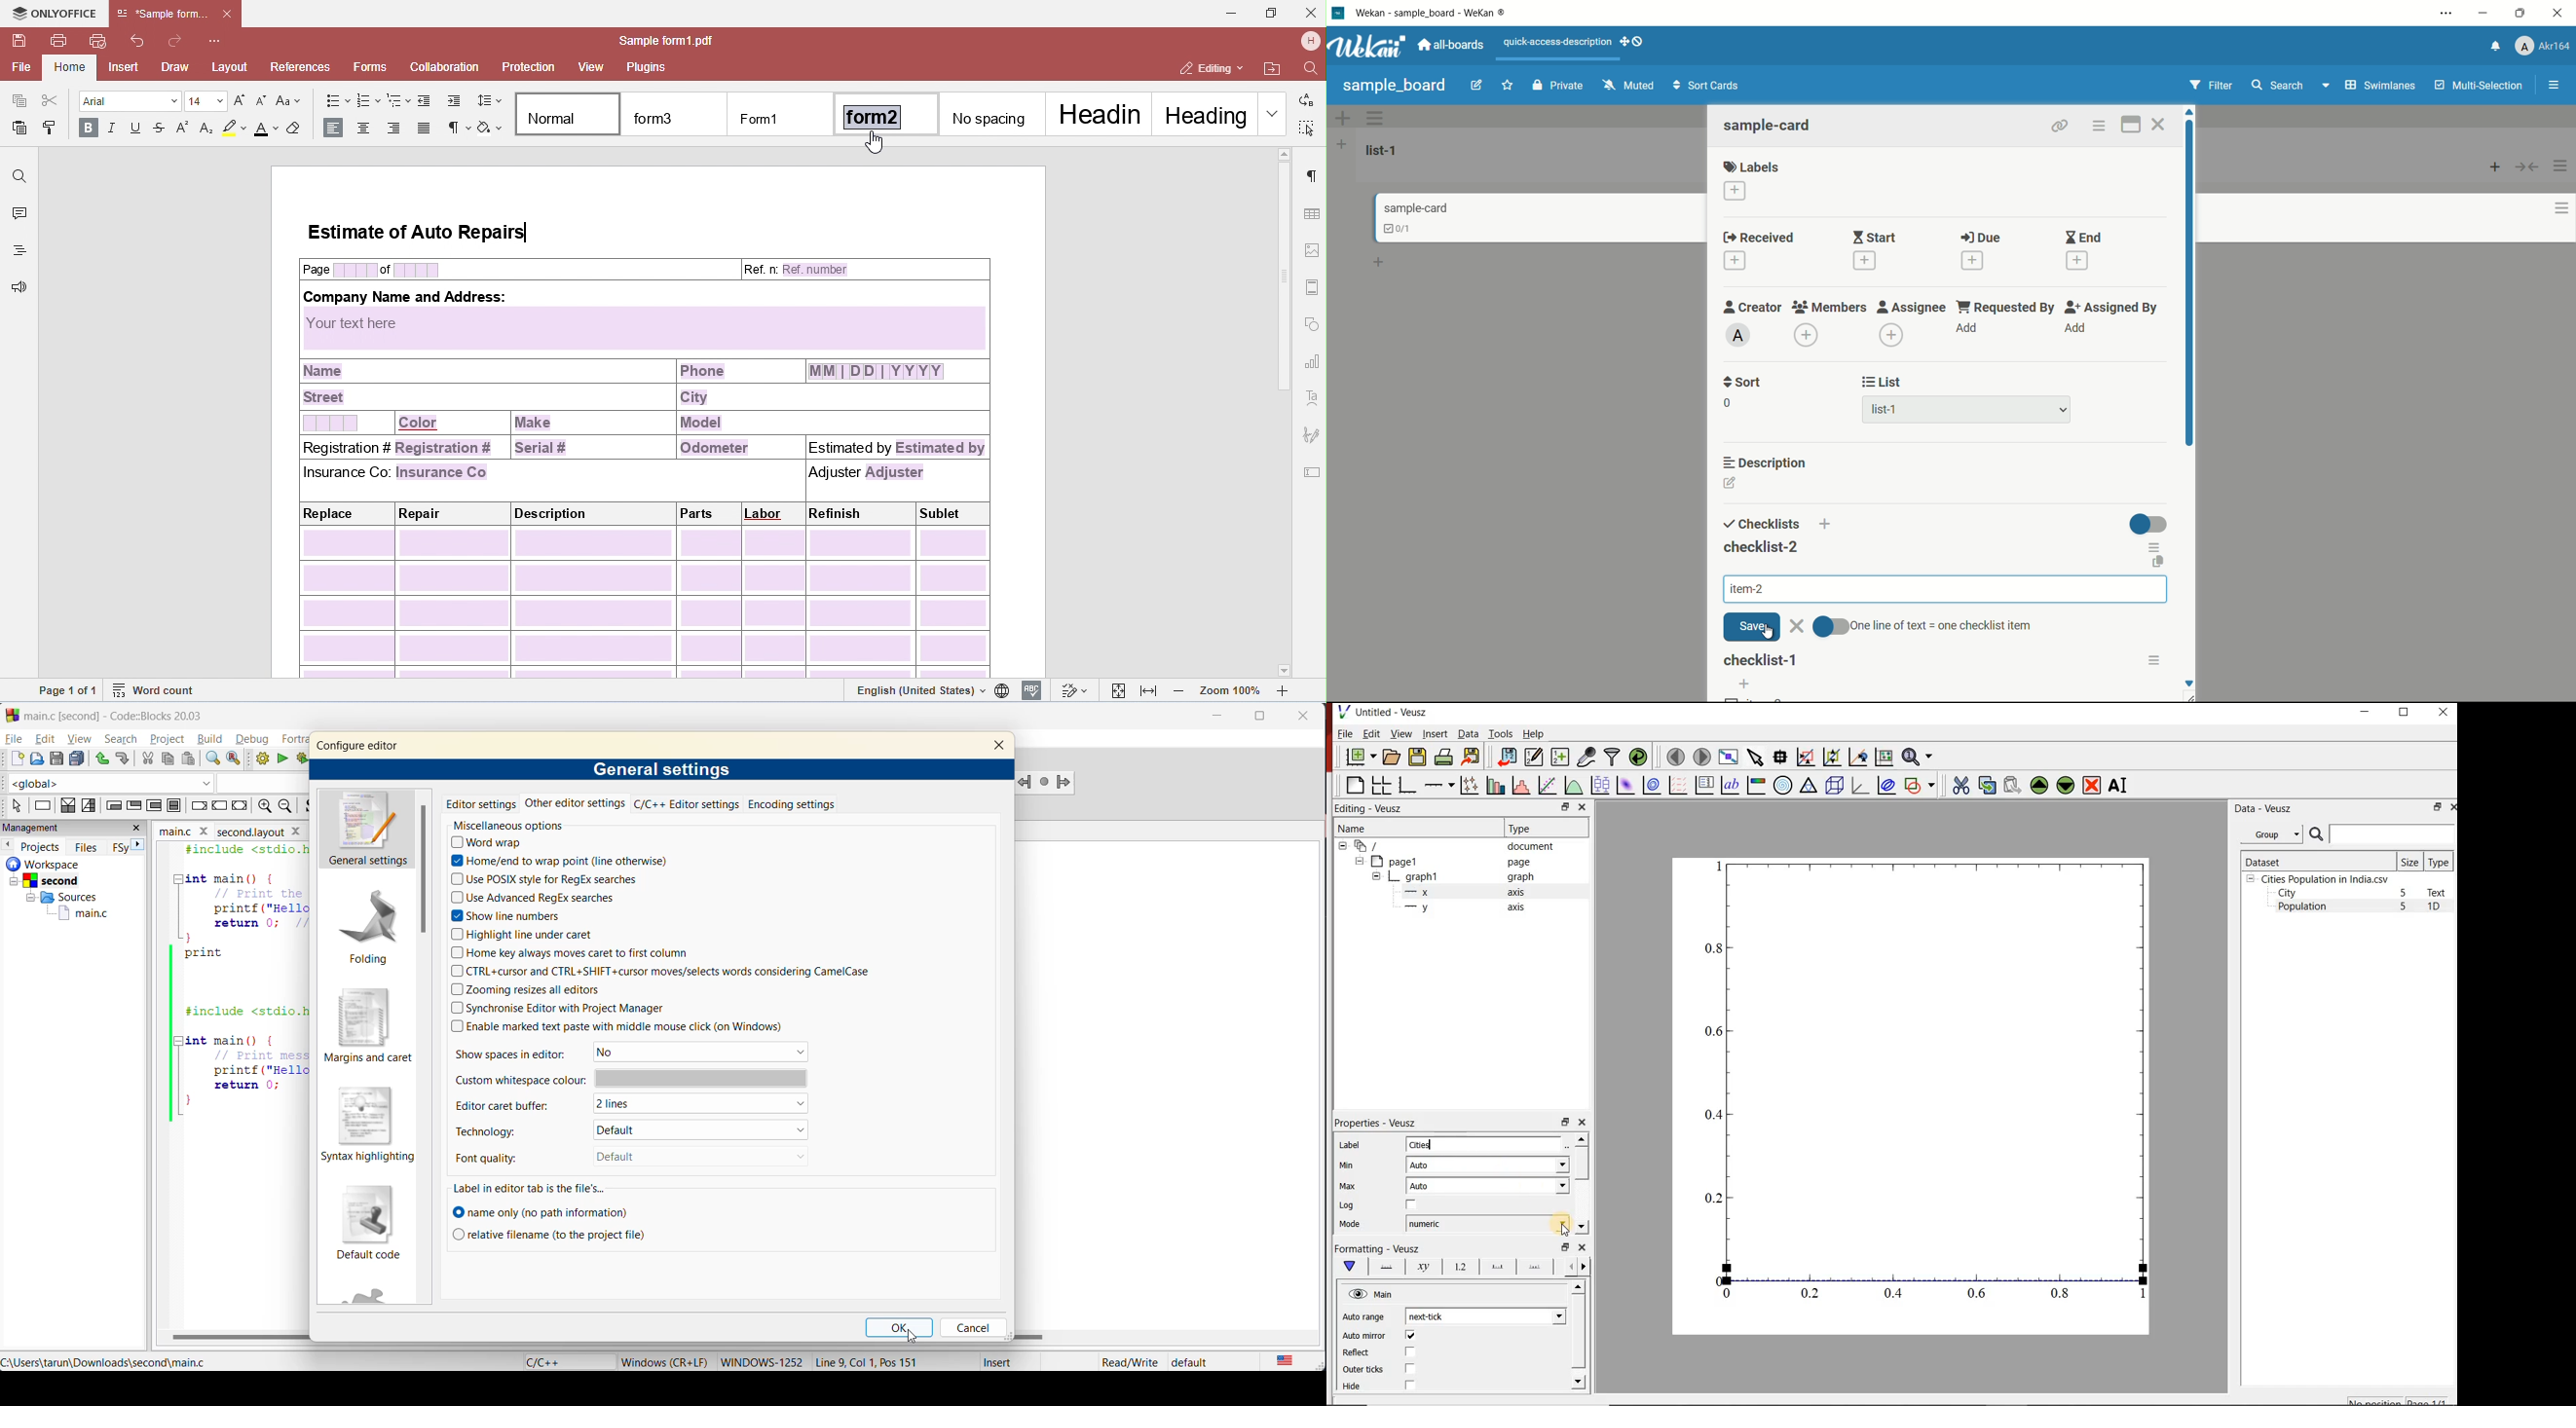 Image resolution: width=2576 pixels, height=1428 pixels. I want to click on list-1, so click(1384, 150).